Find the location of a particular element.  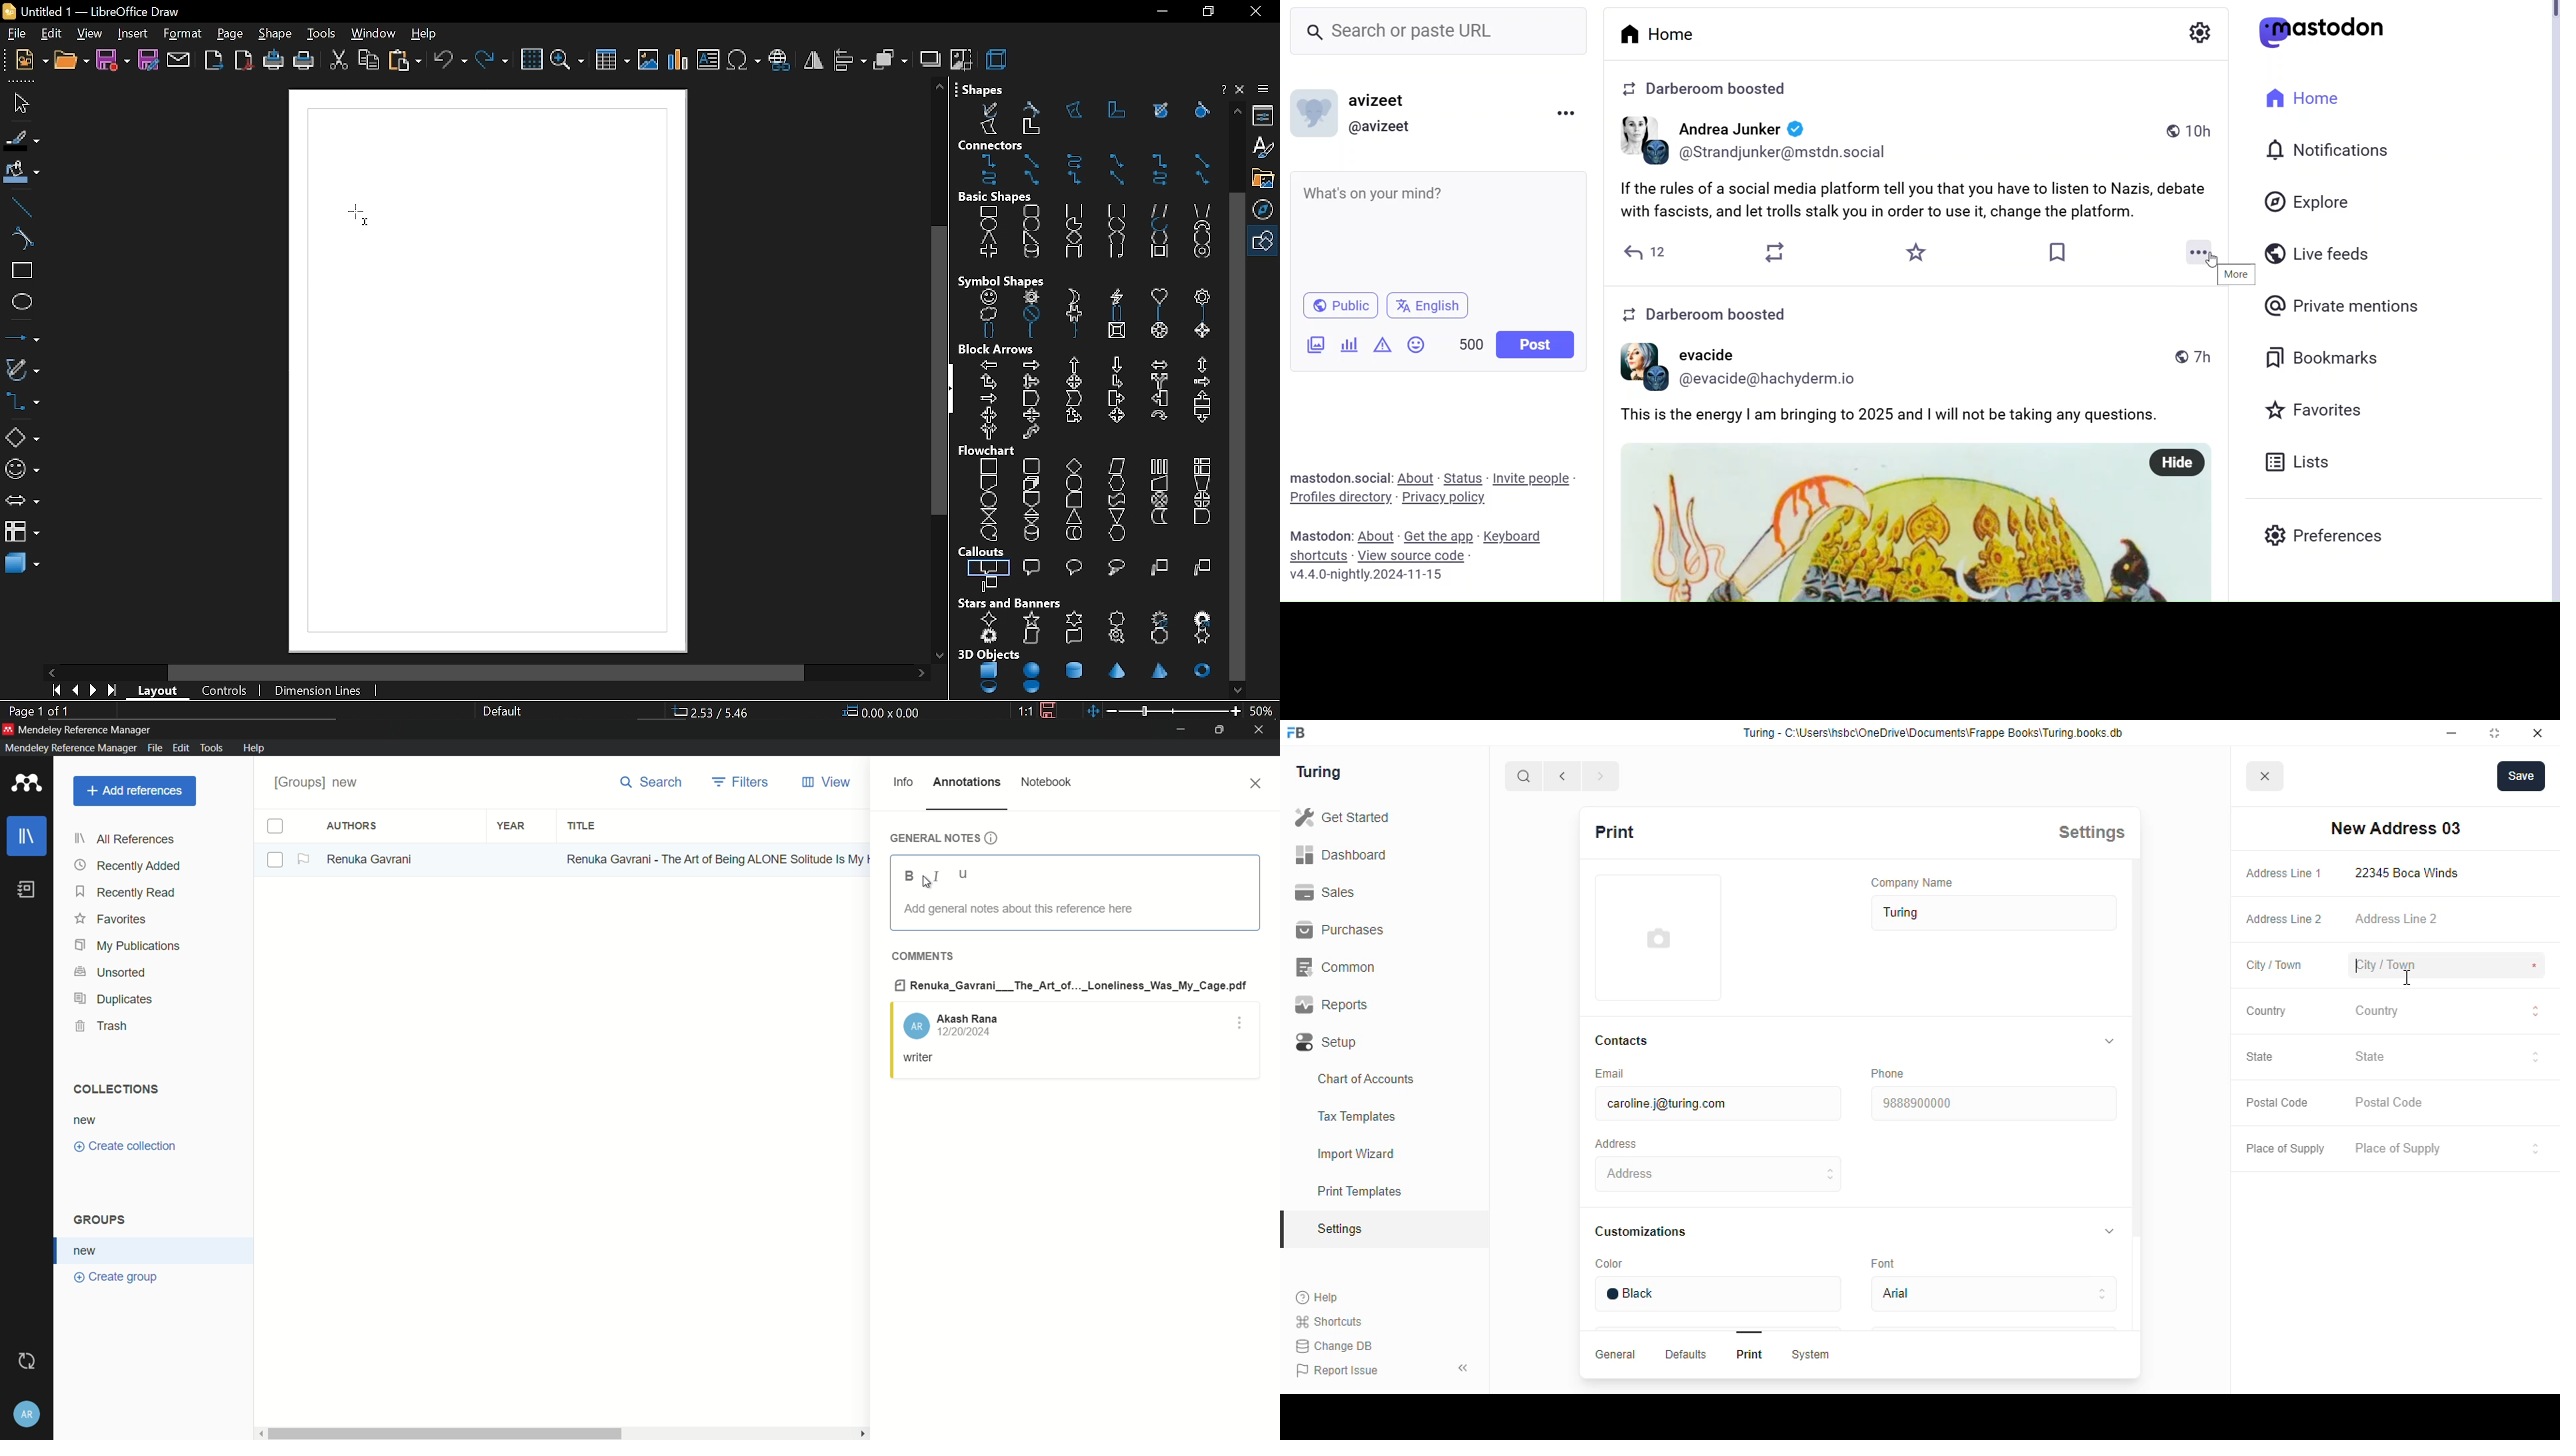

close is located at coordinates (1255, 11).